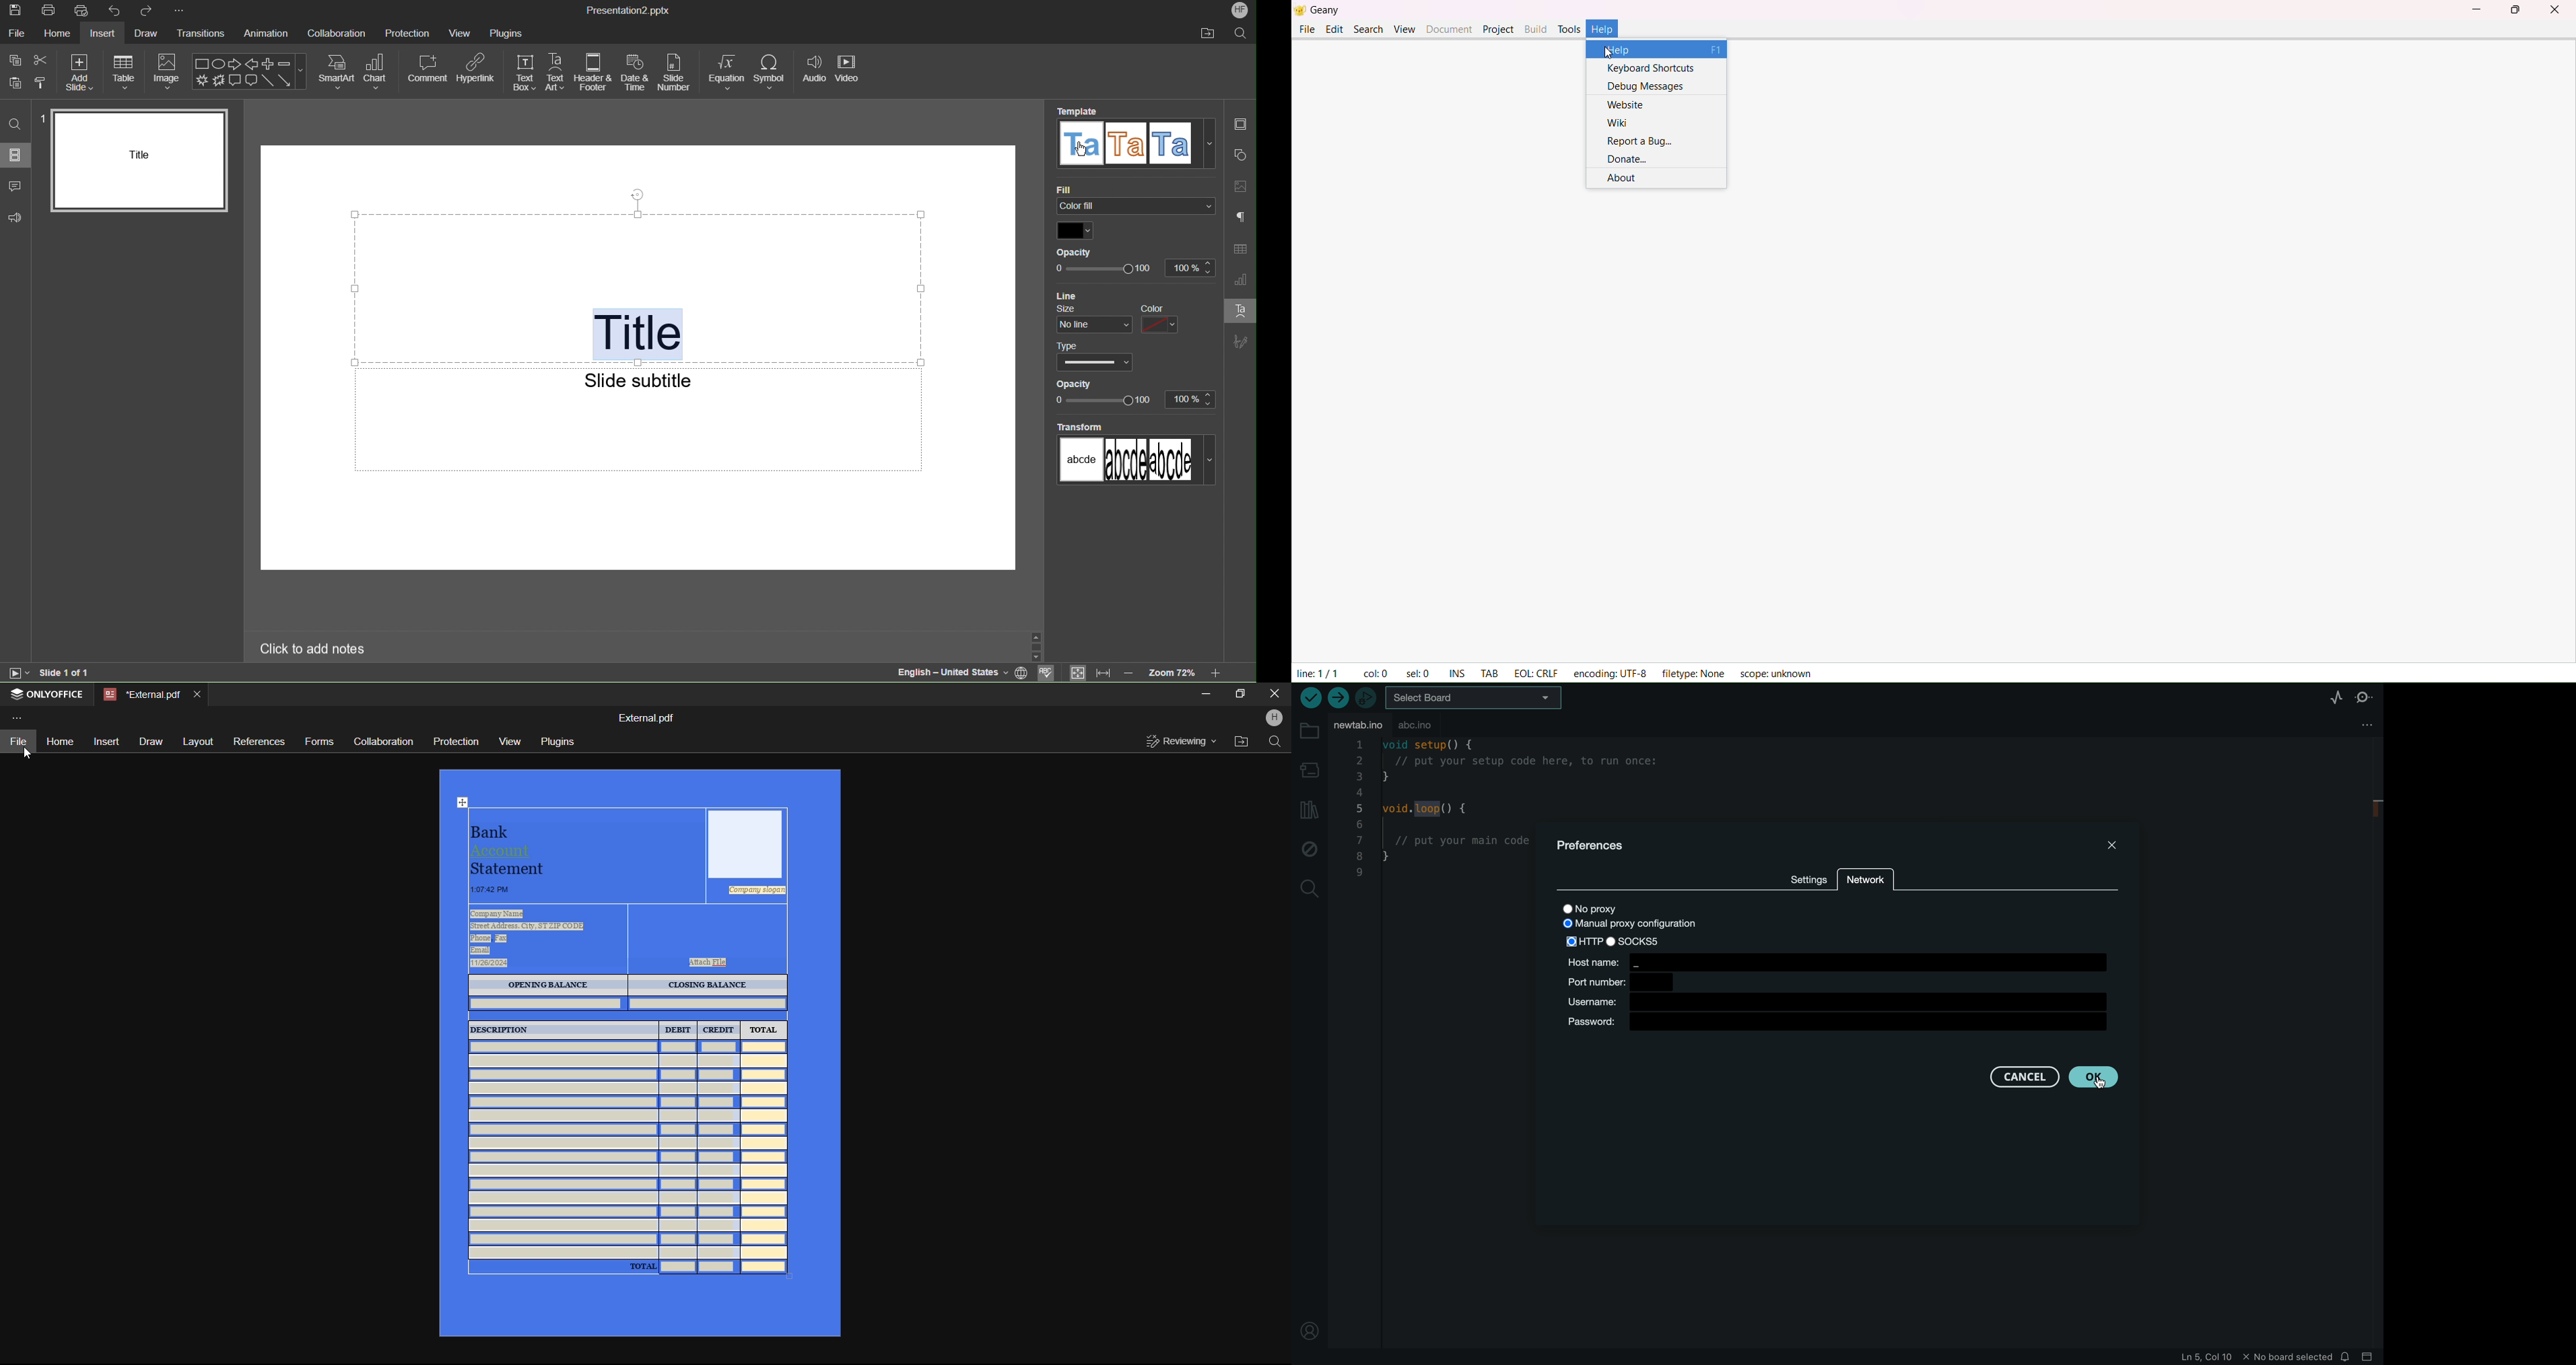  I want to click on Text Box, so click(524, 73).